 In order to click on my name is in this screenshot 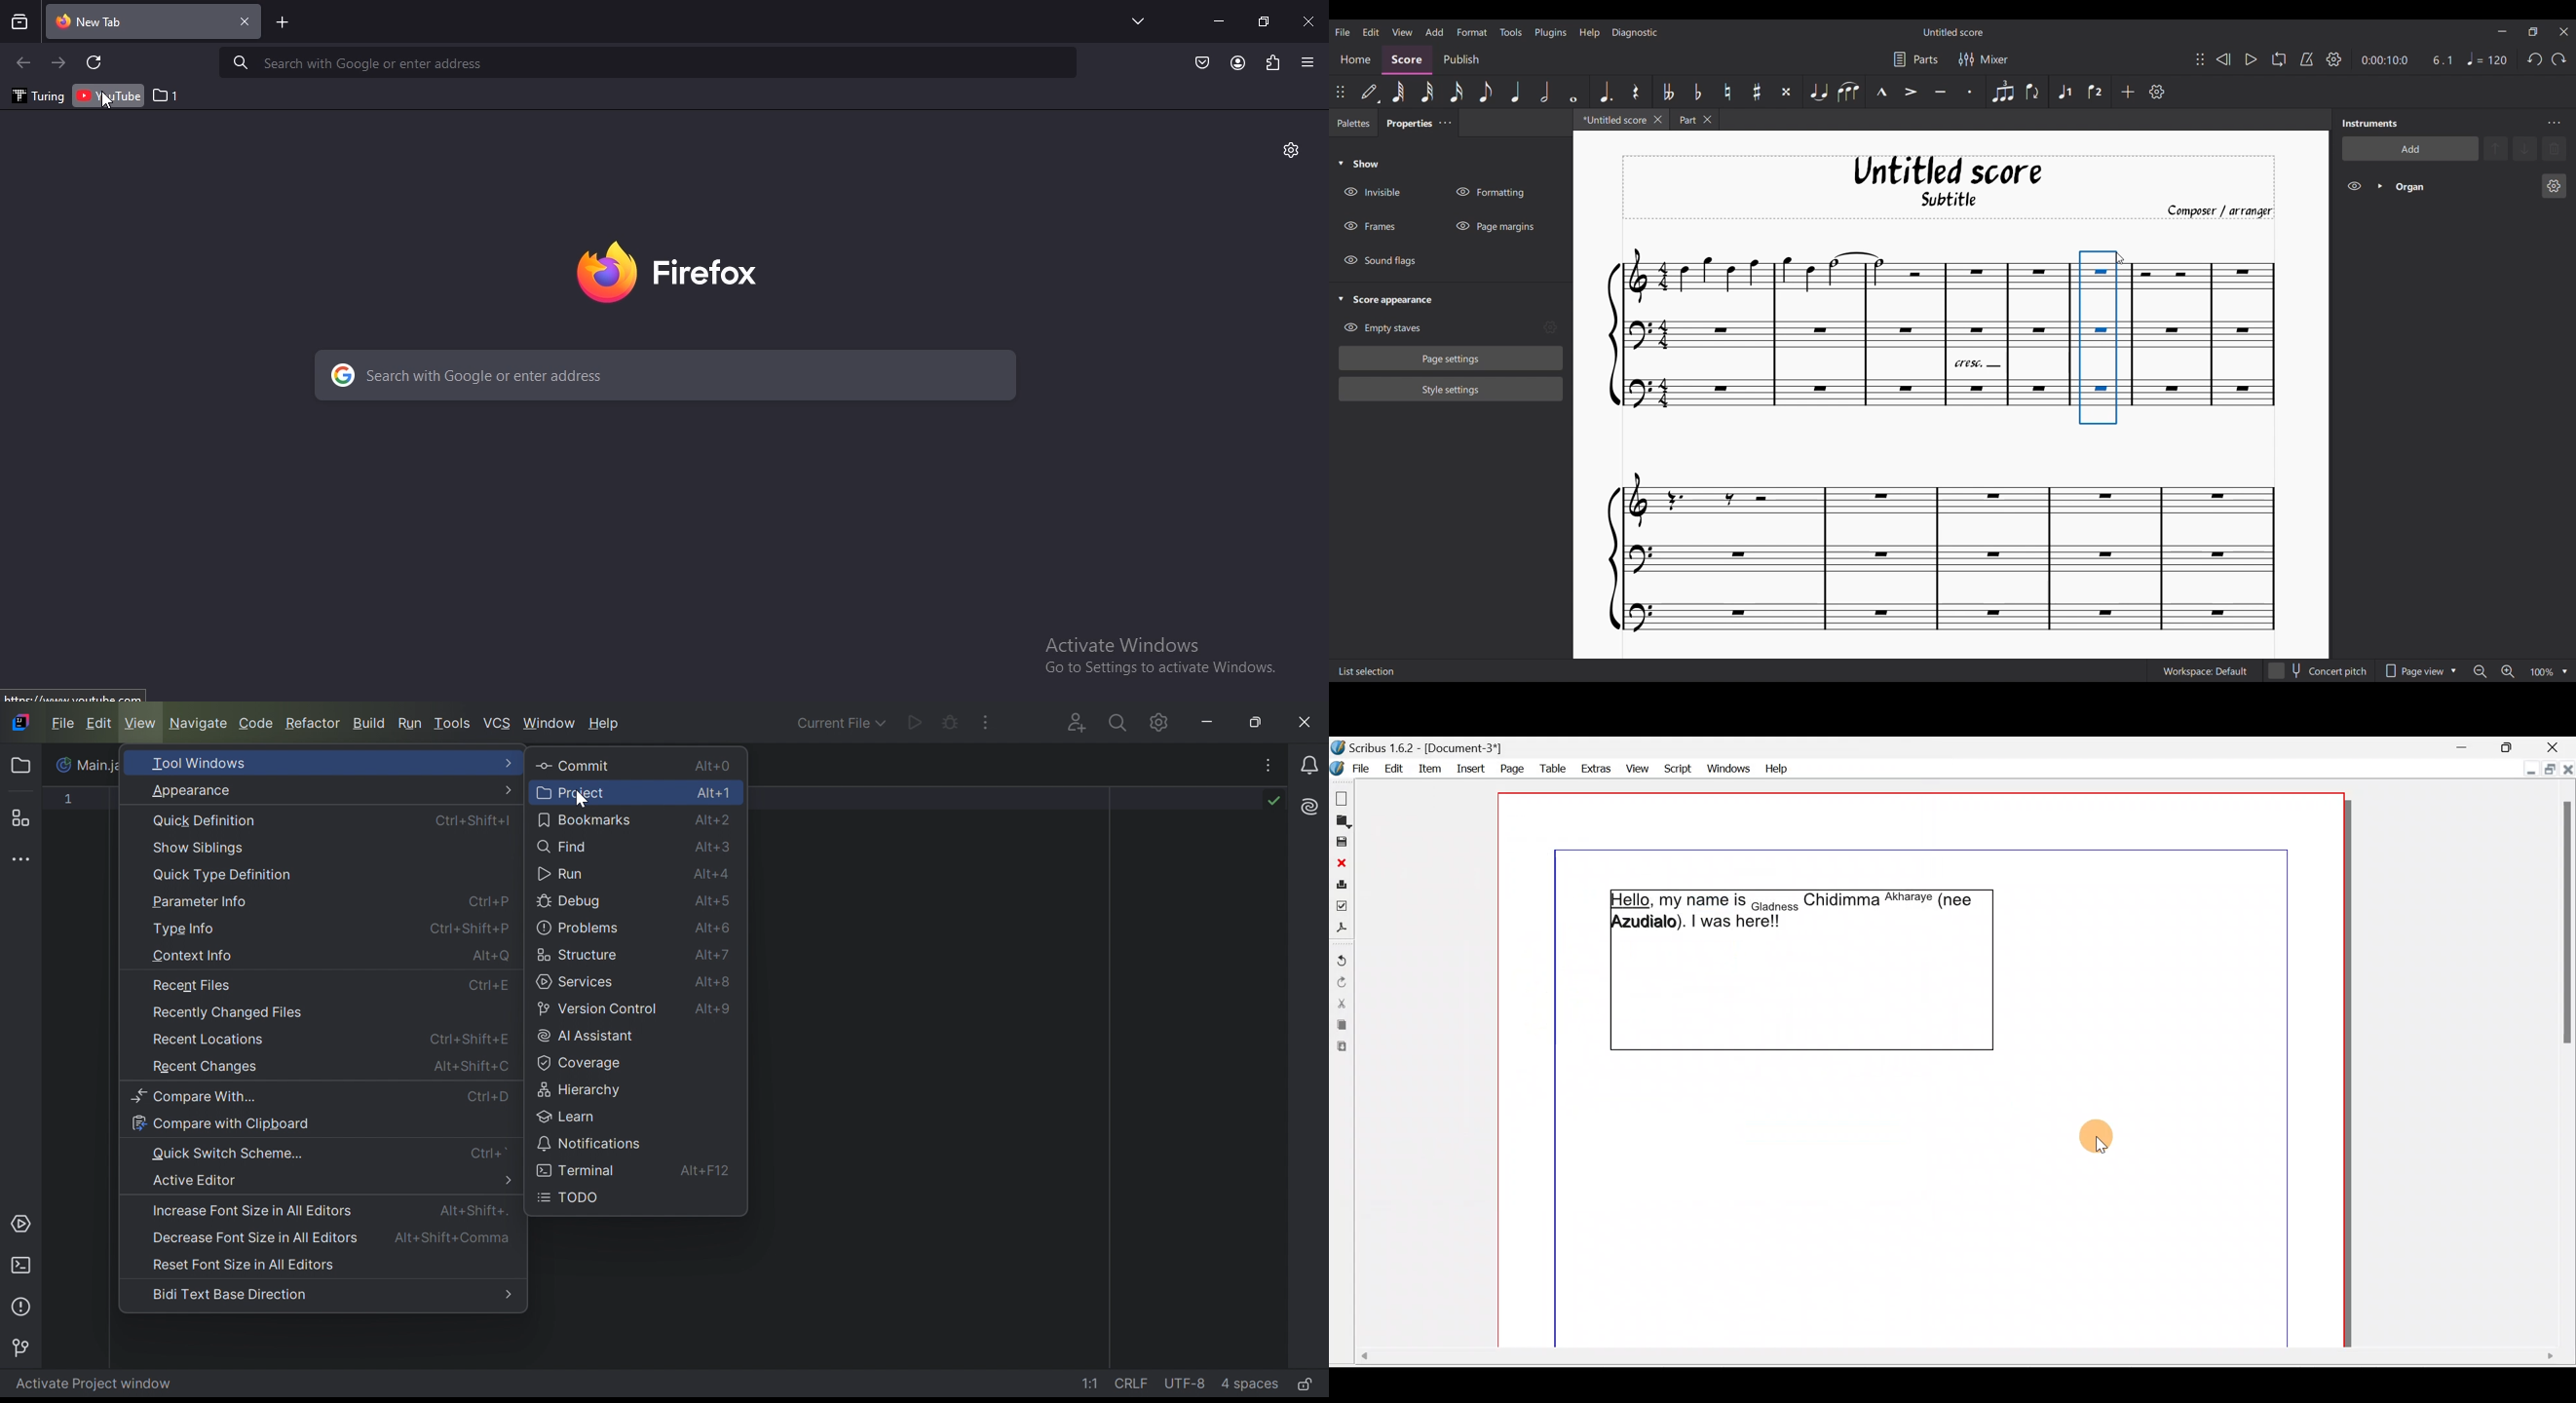, I will do `click(1700, 900)`.